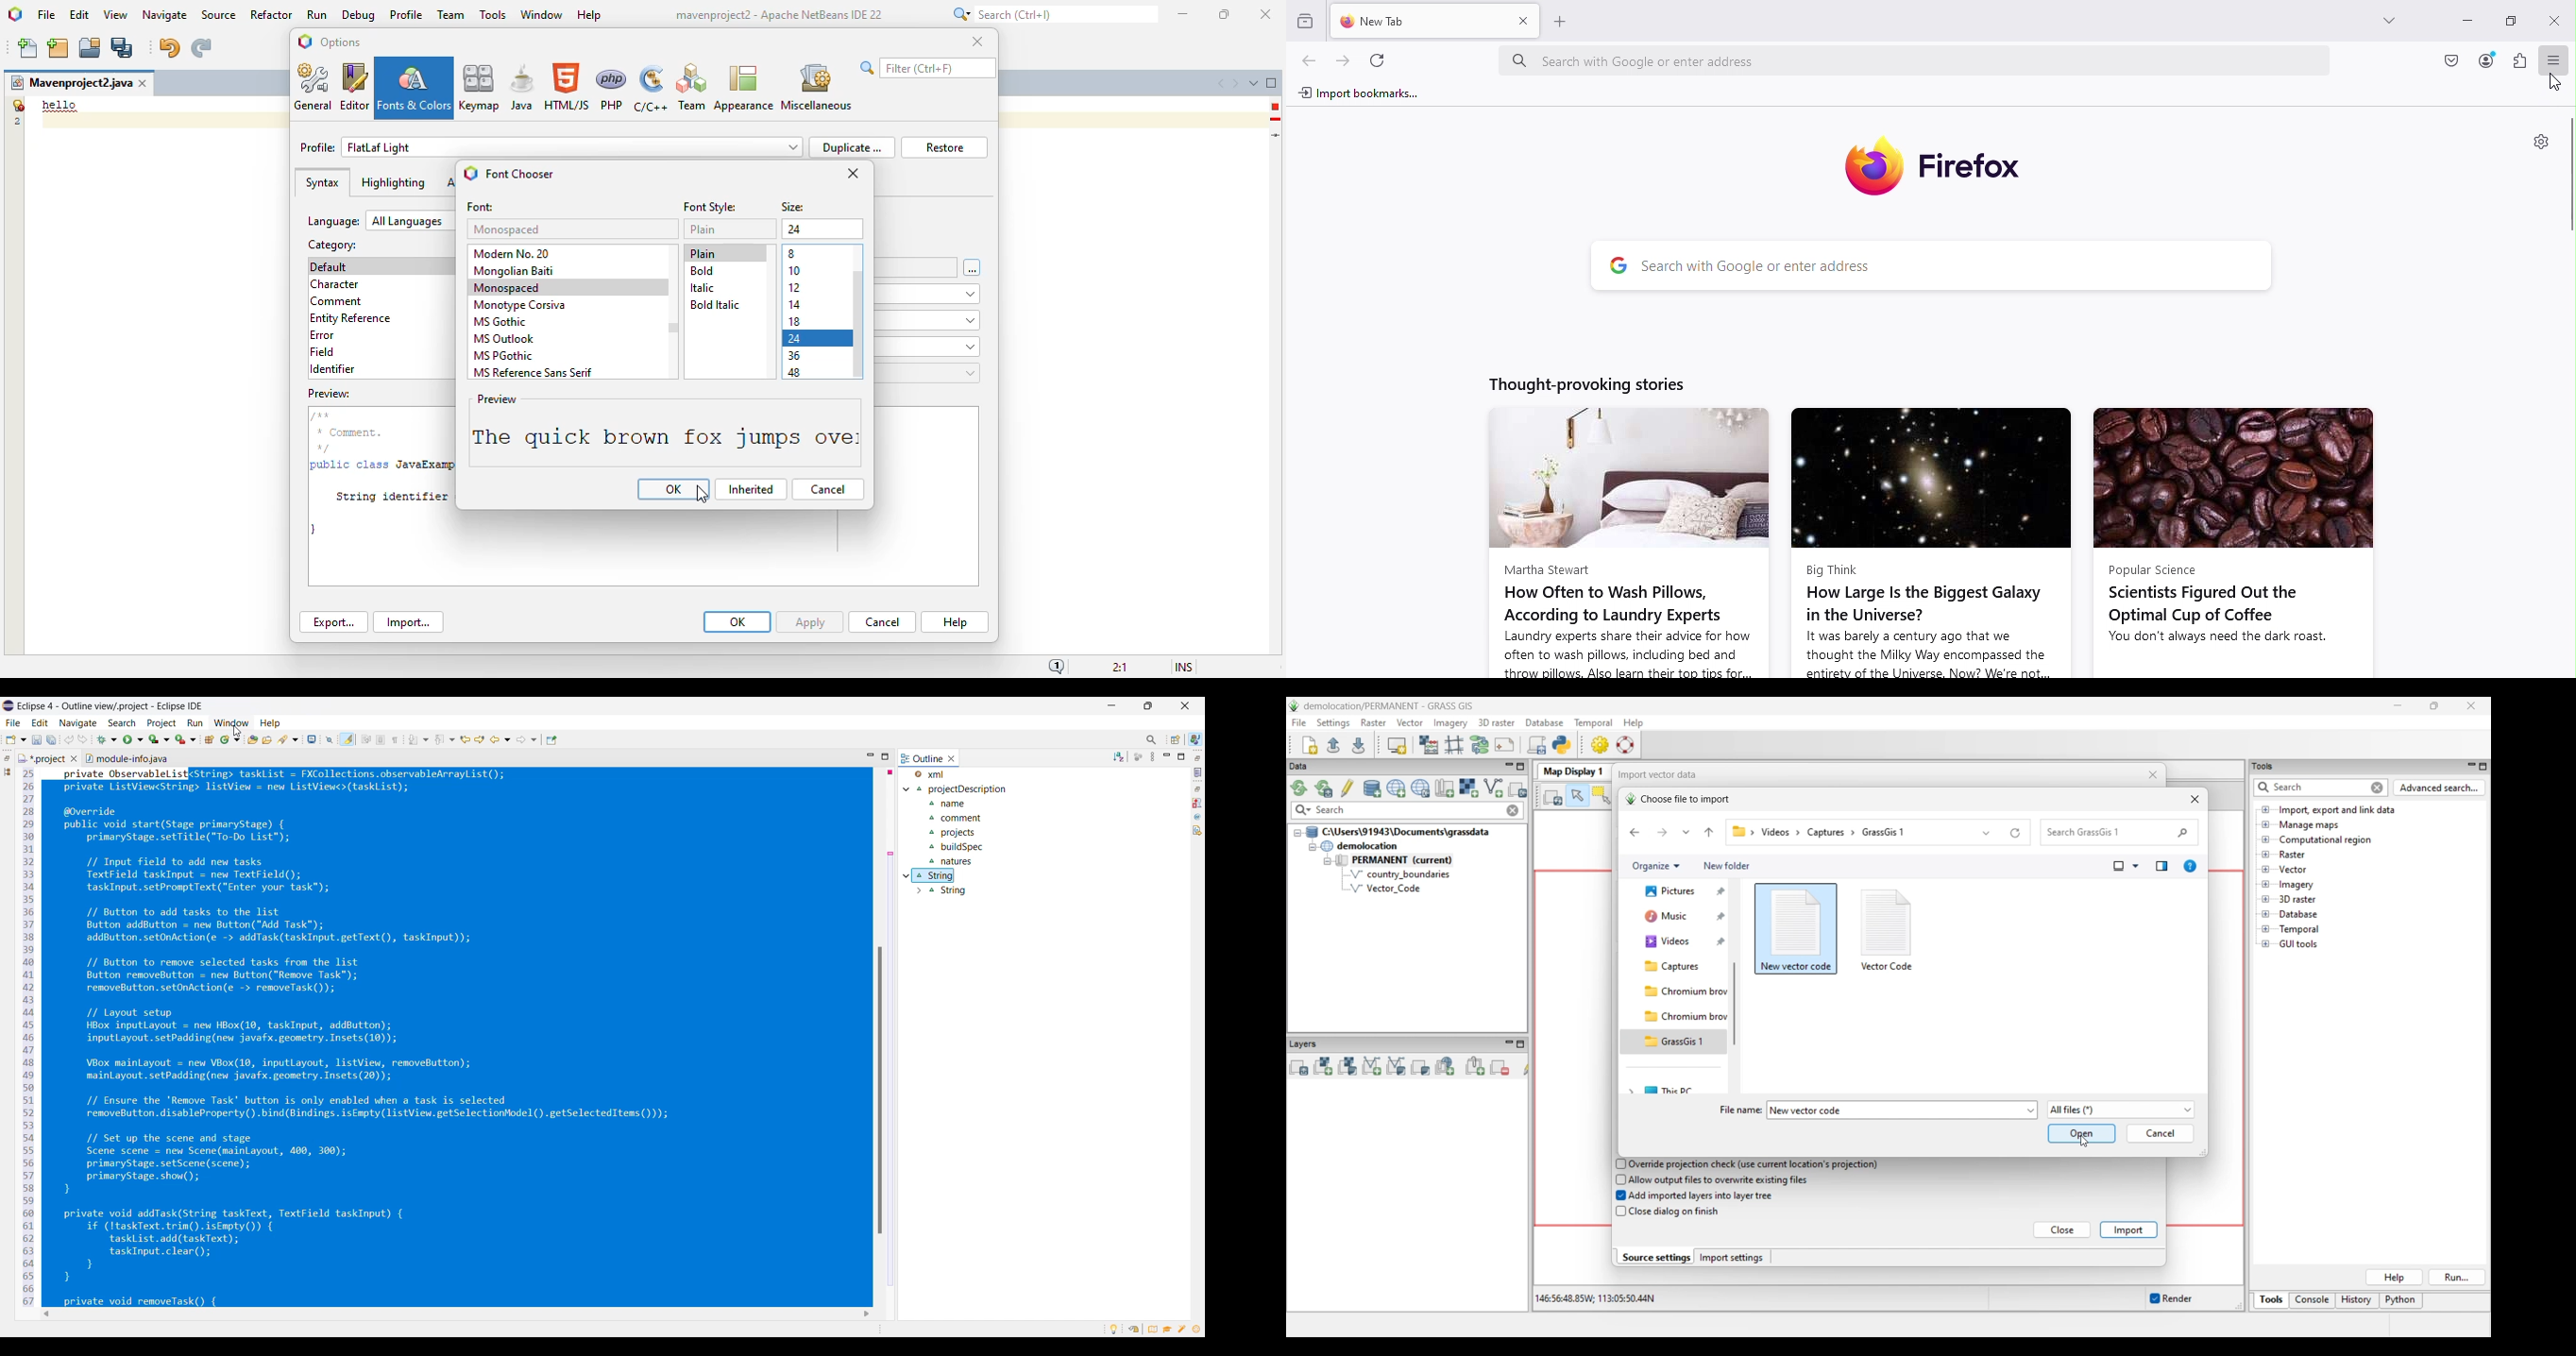 This screenshot has height=1372, width=2576. What do you see at coordinates (1183, 1328) in the screenshot?
I see `Samples` at bounding box center [1183, 1328].